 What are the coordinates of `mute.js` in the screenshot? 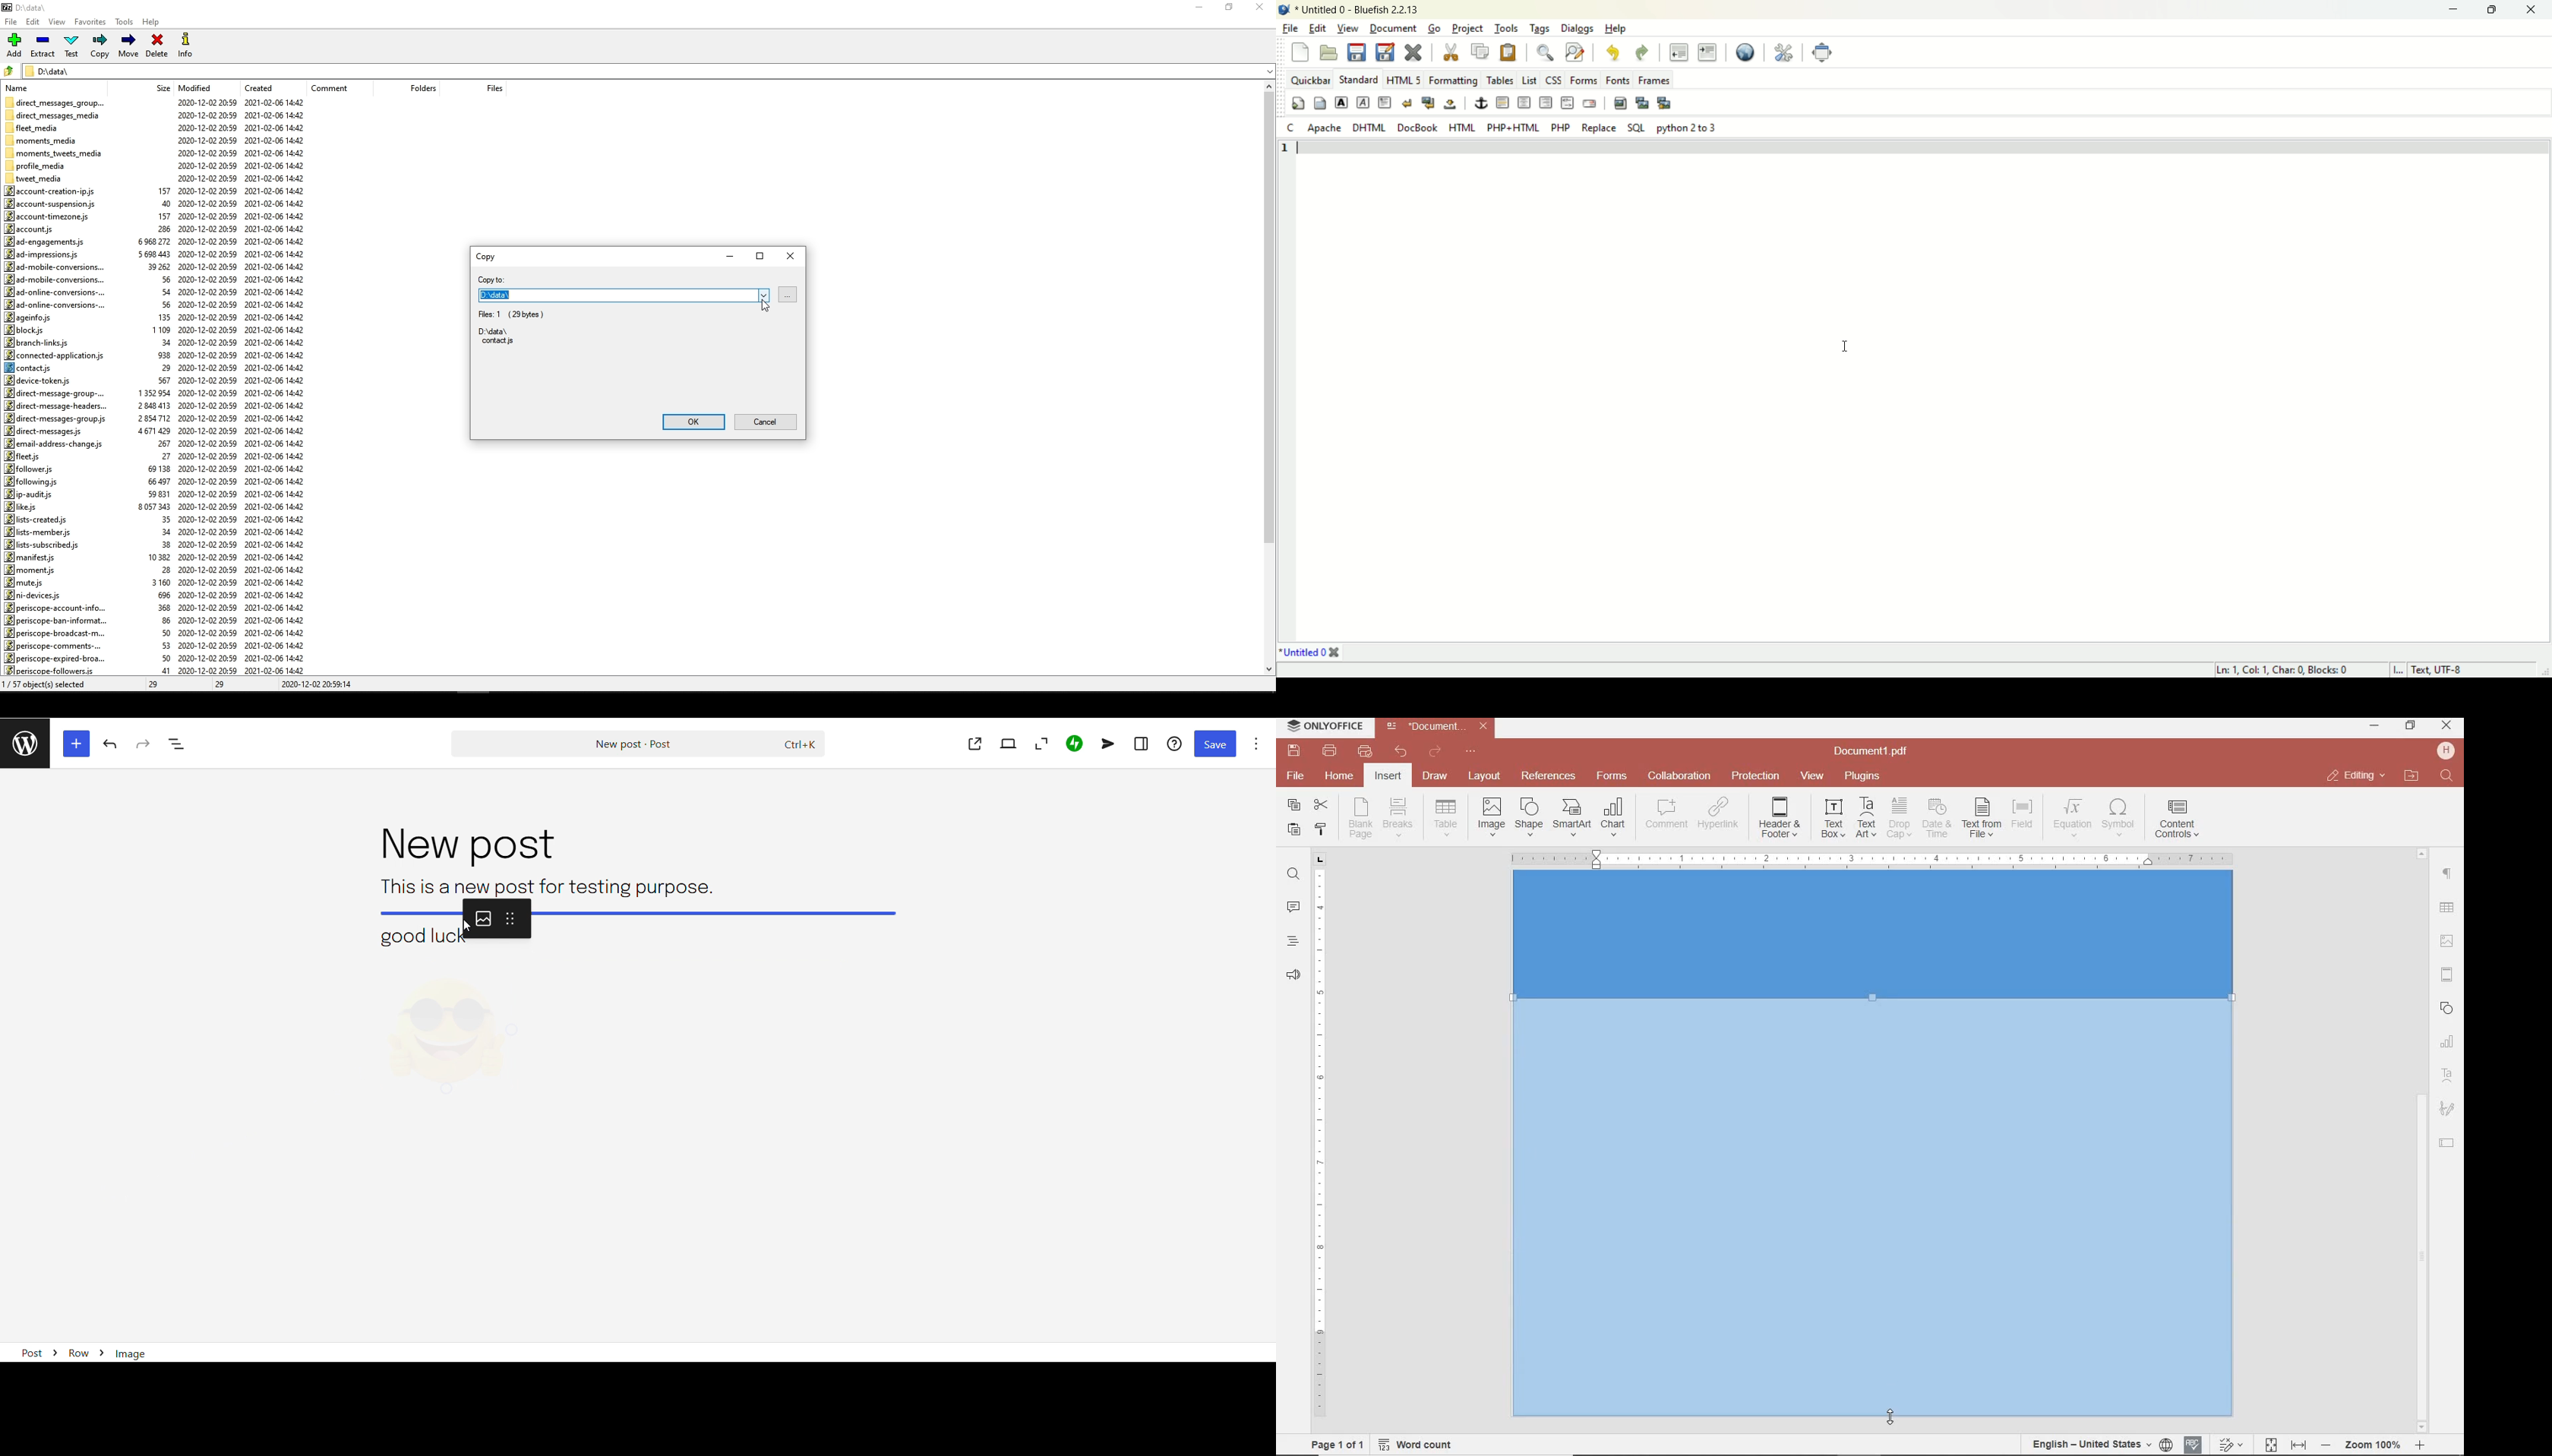 It's located at (25, 582).